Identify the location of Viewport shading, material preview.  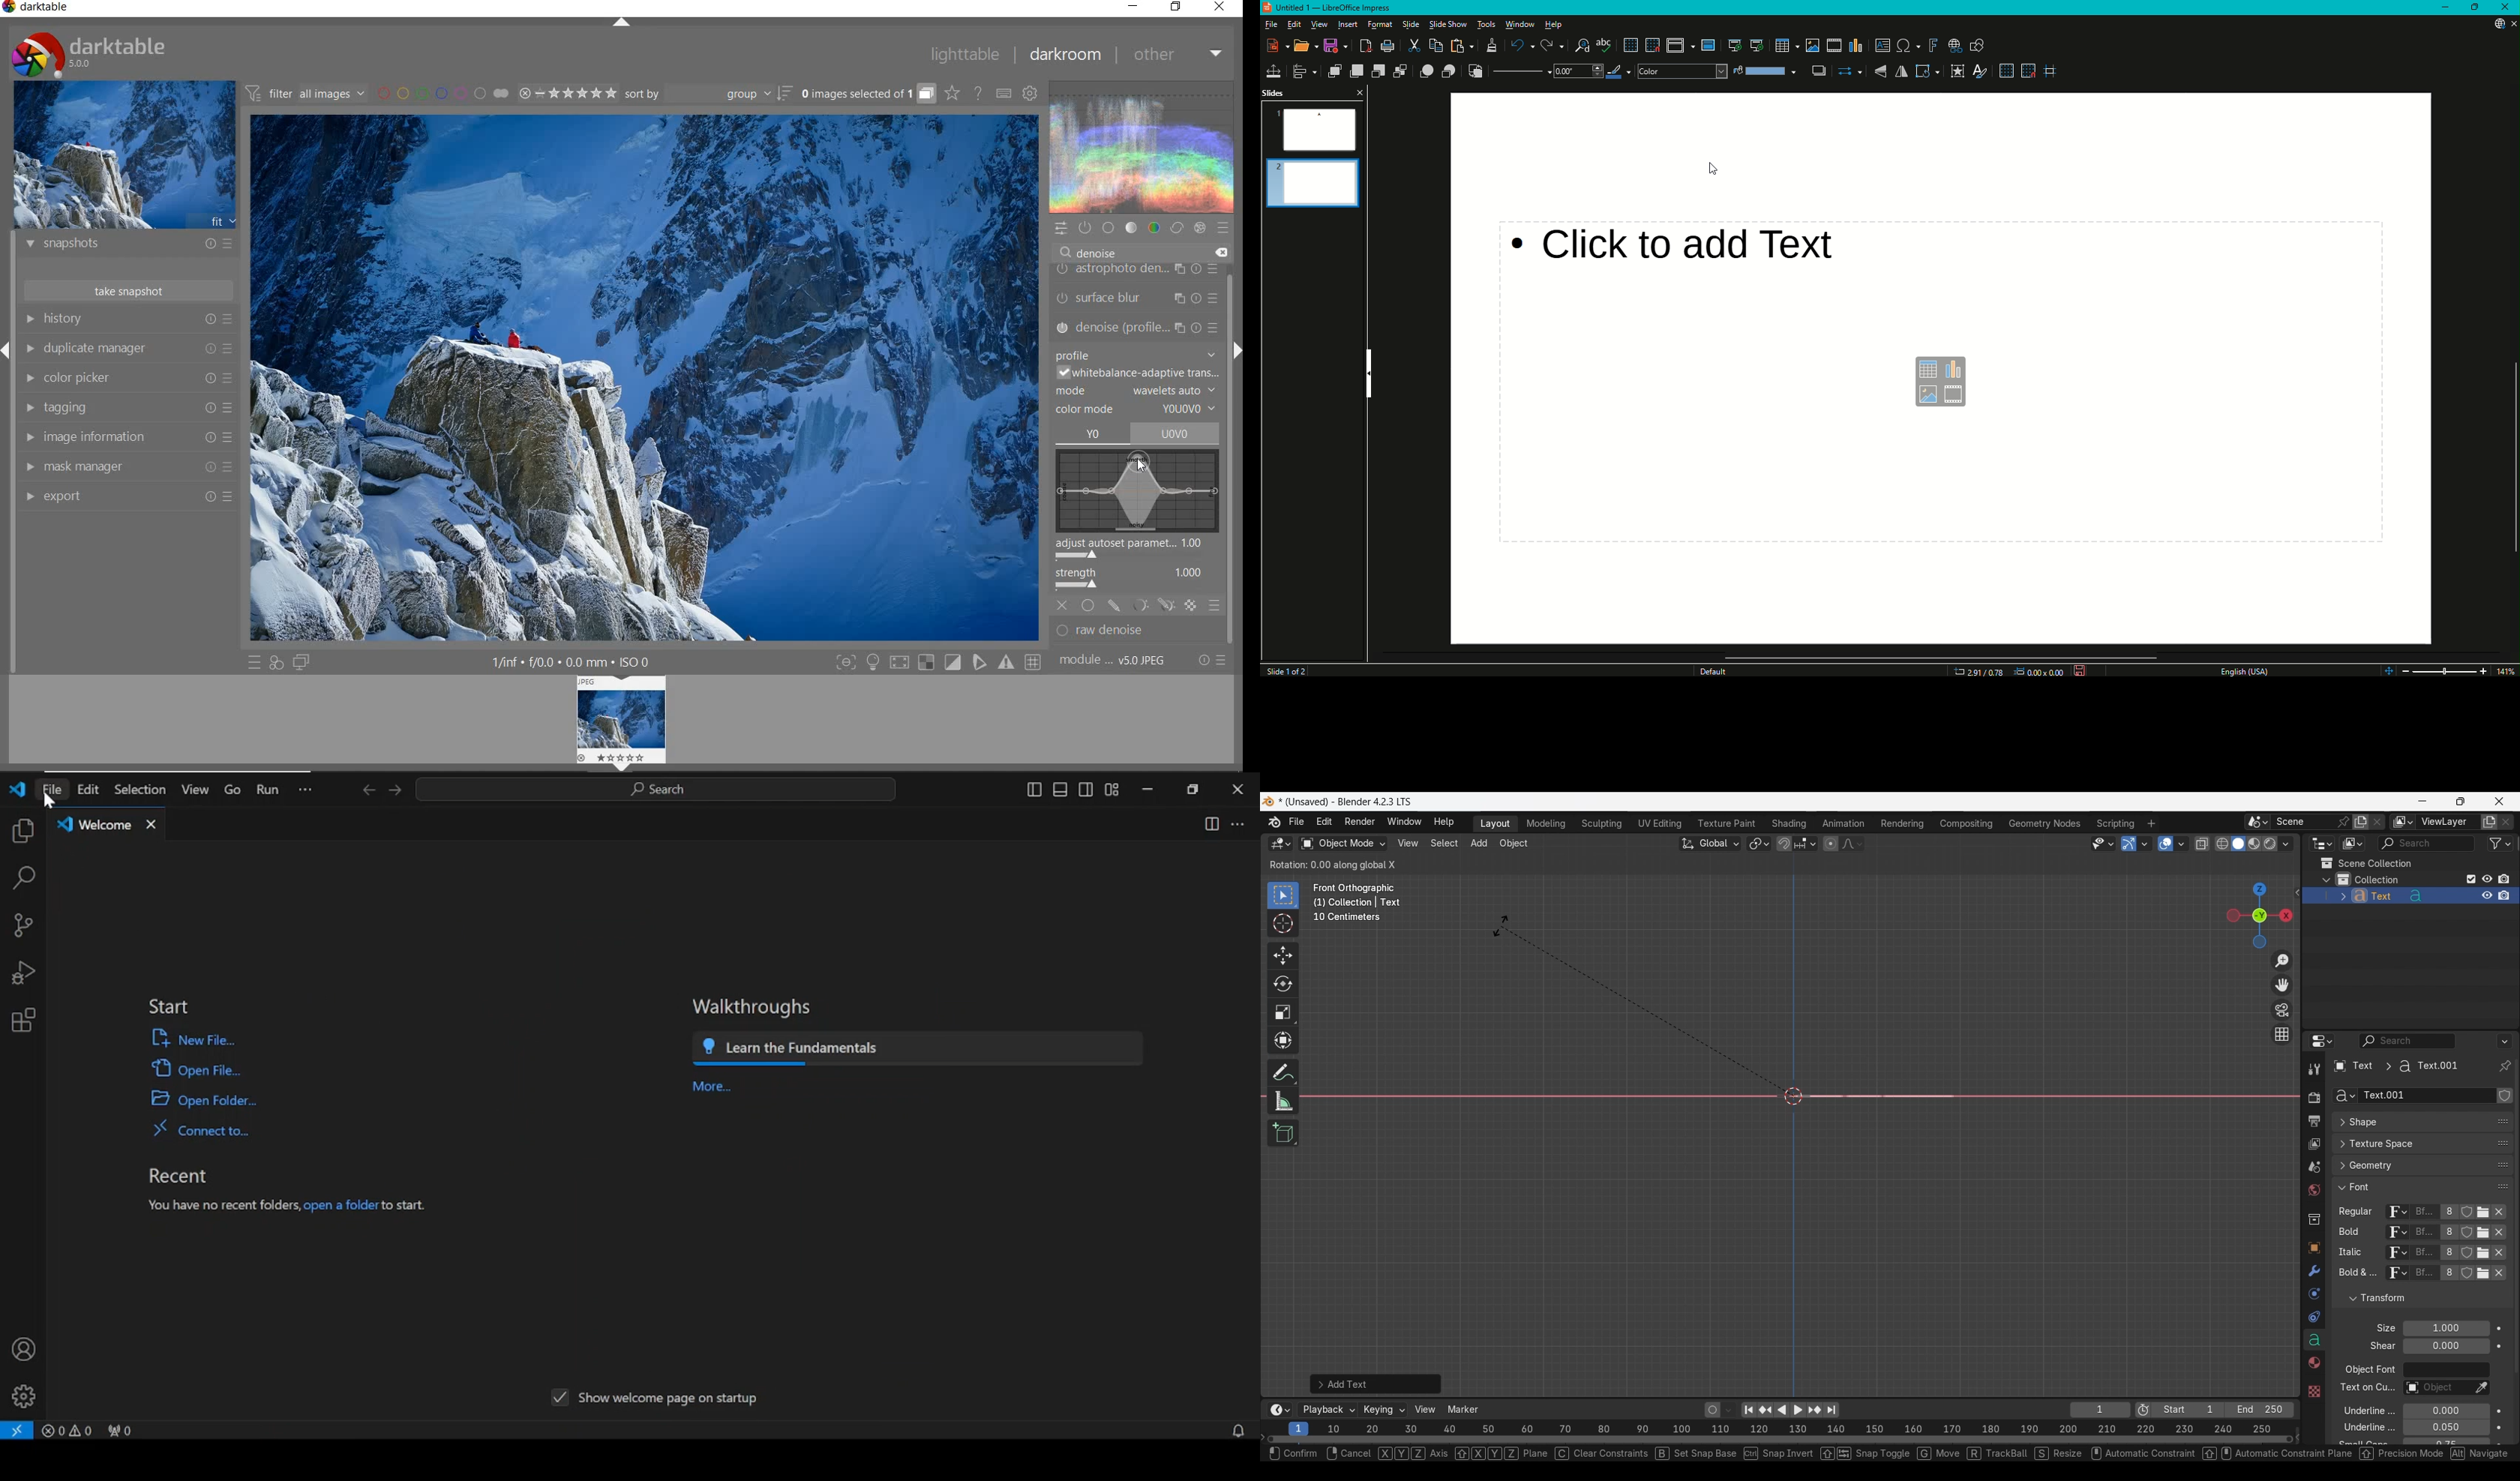
(2254, 843).